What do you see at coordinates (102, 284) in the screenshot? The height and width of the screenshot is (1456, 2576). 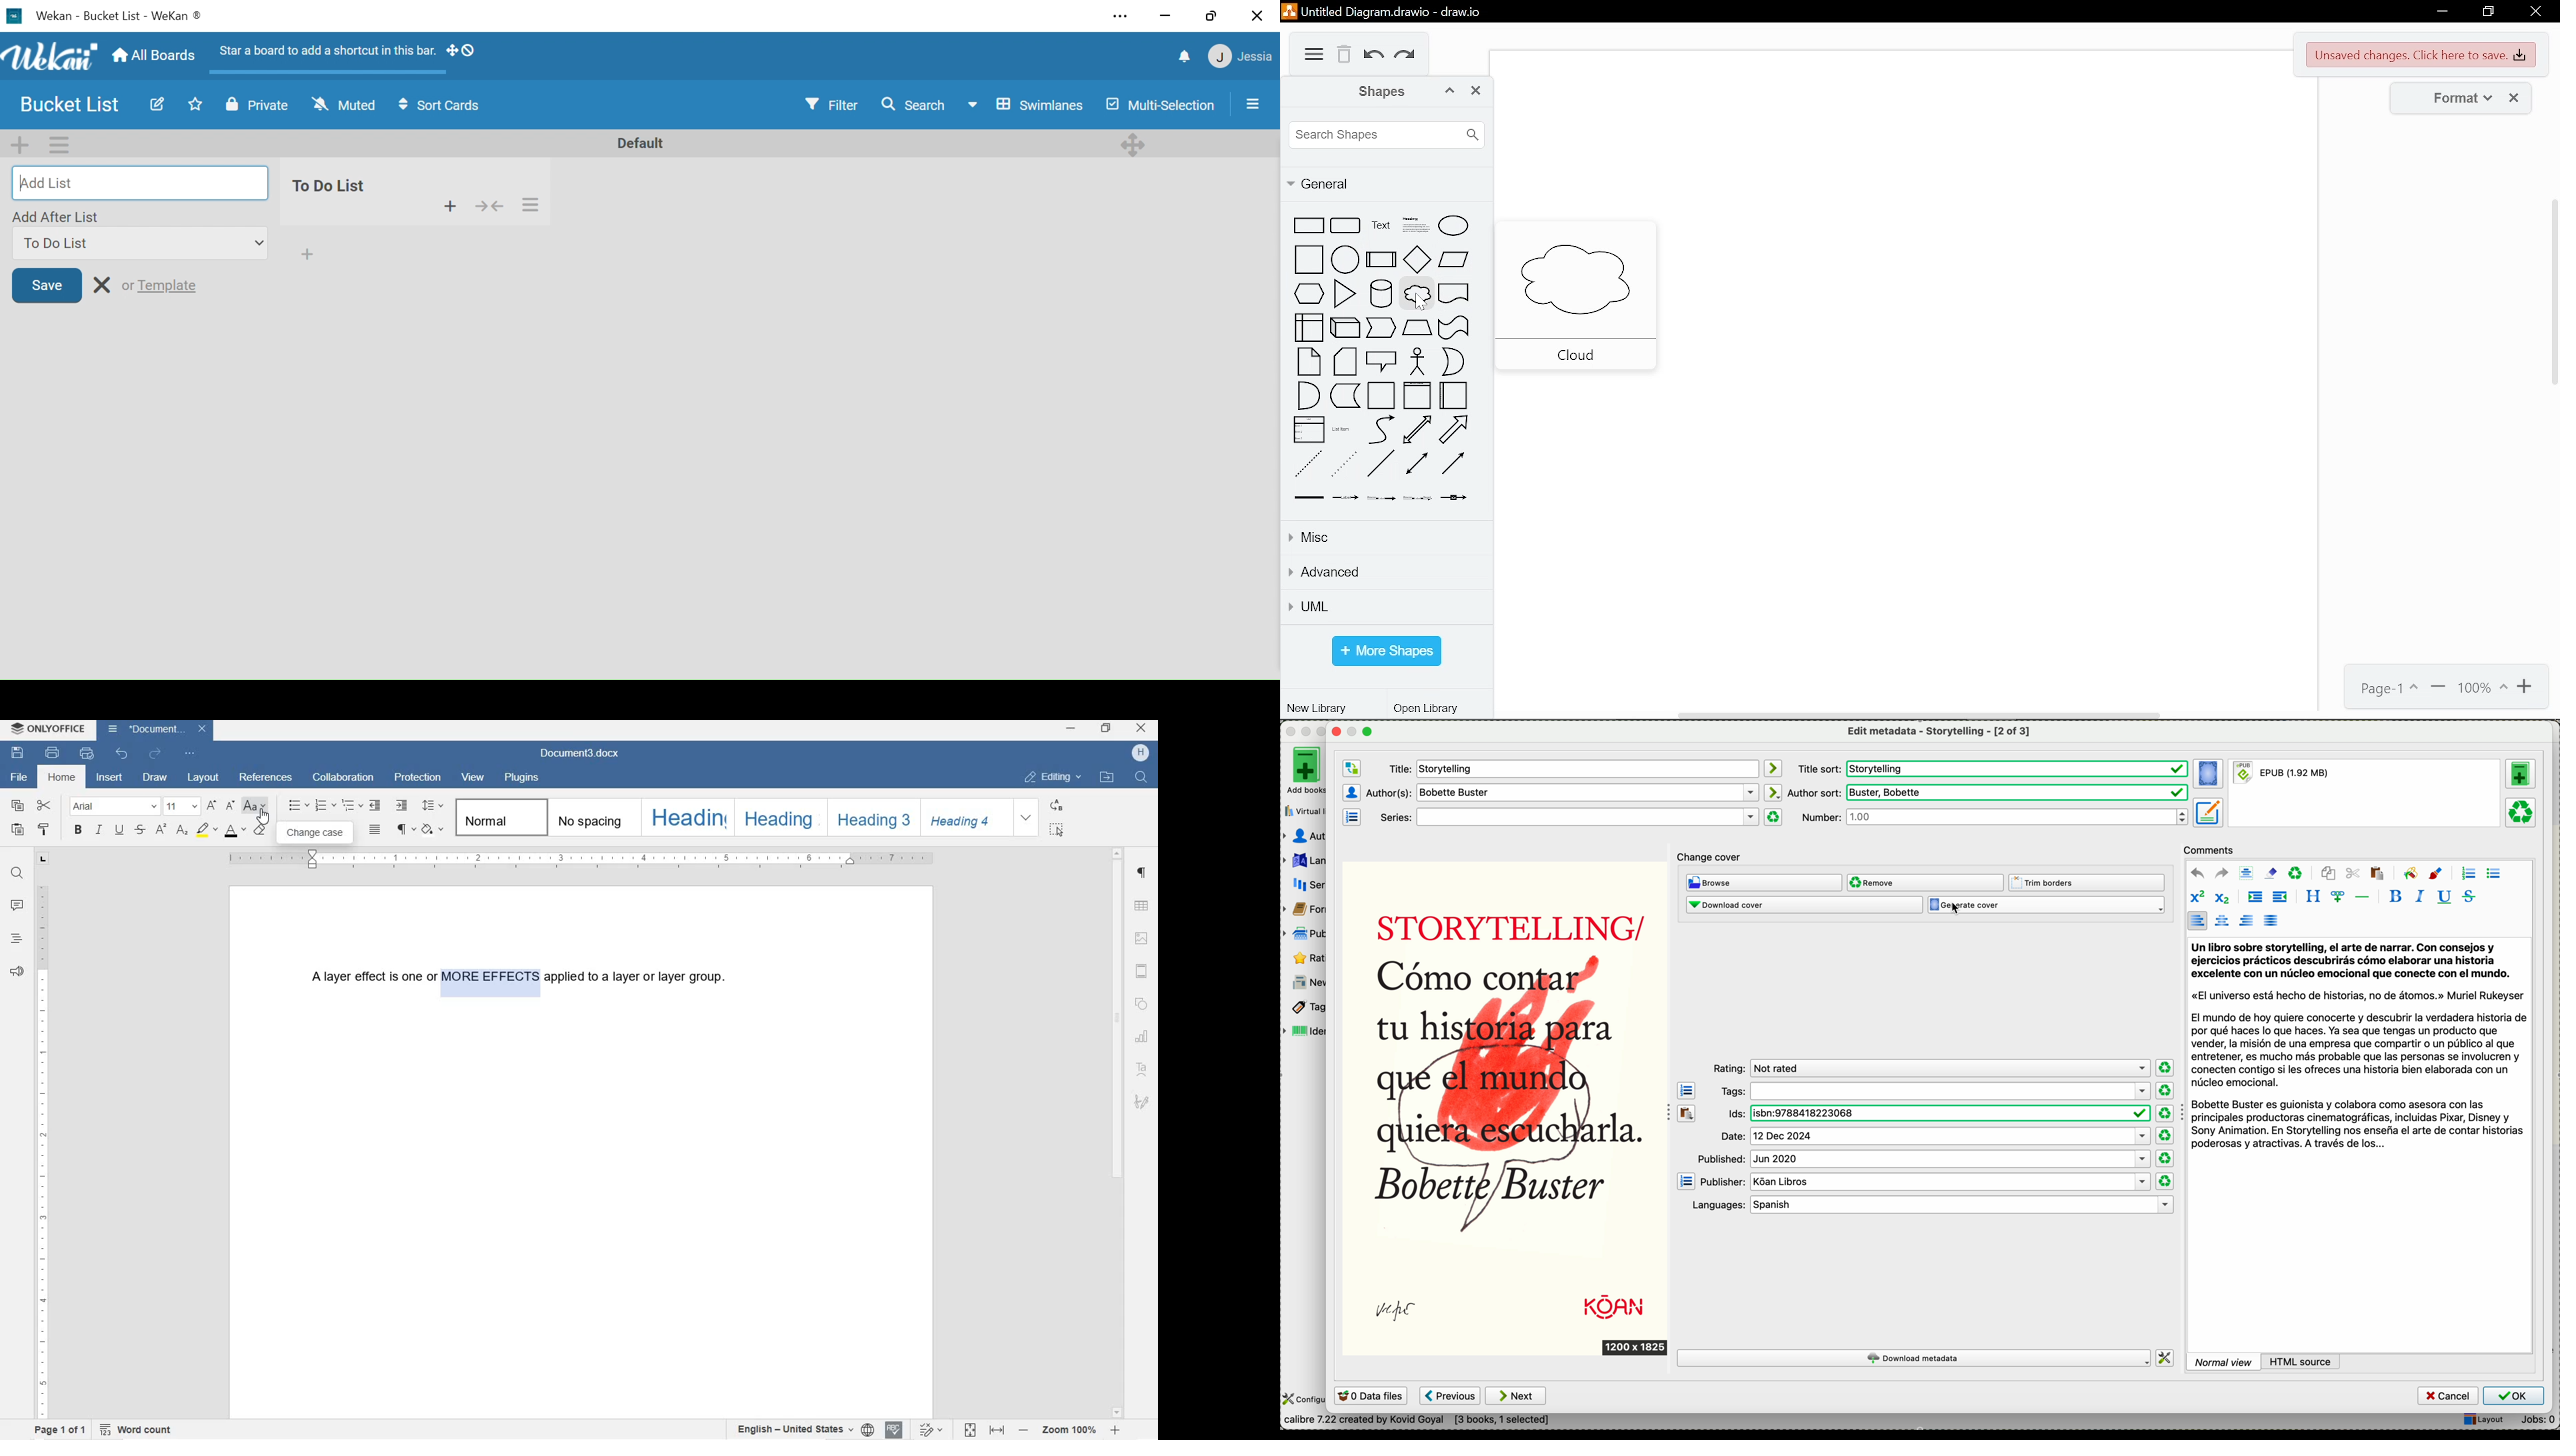 I see `Rename` at bounding box center [102, 284].